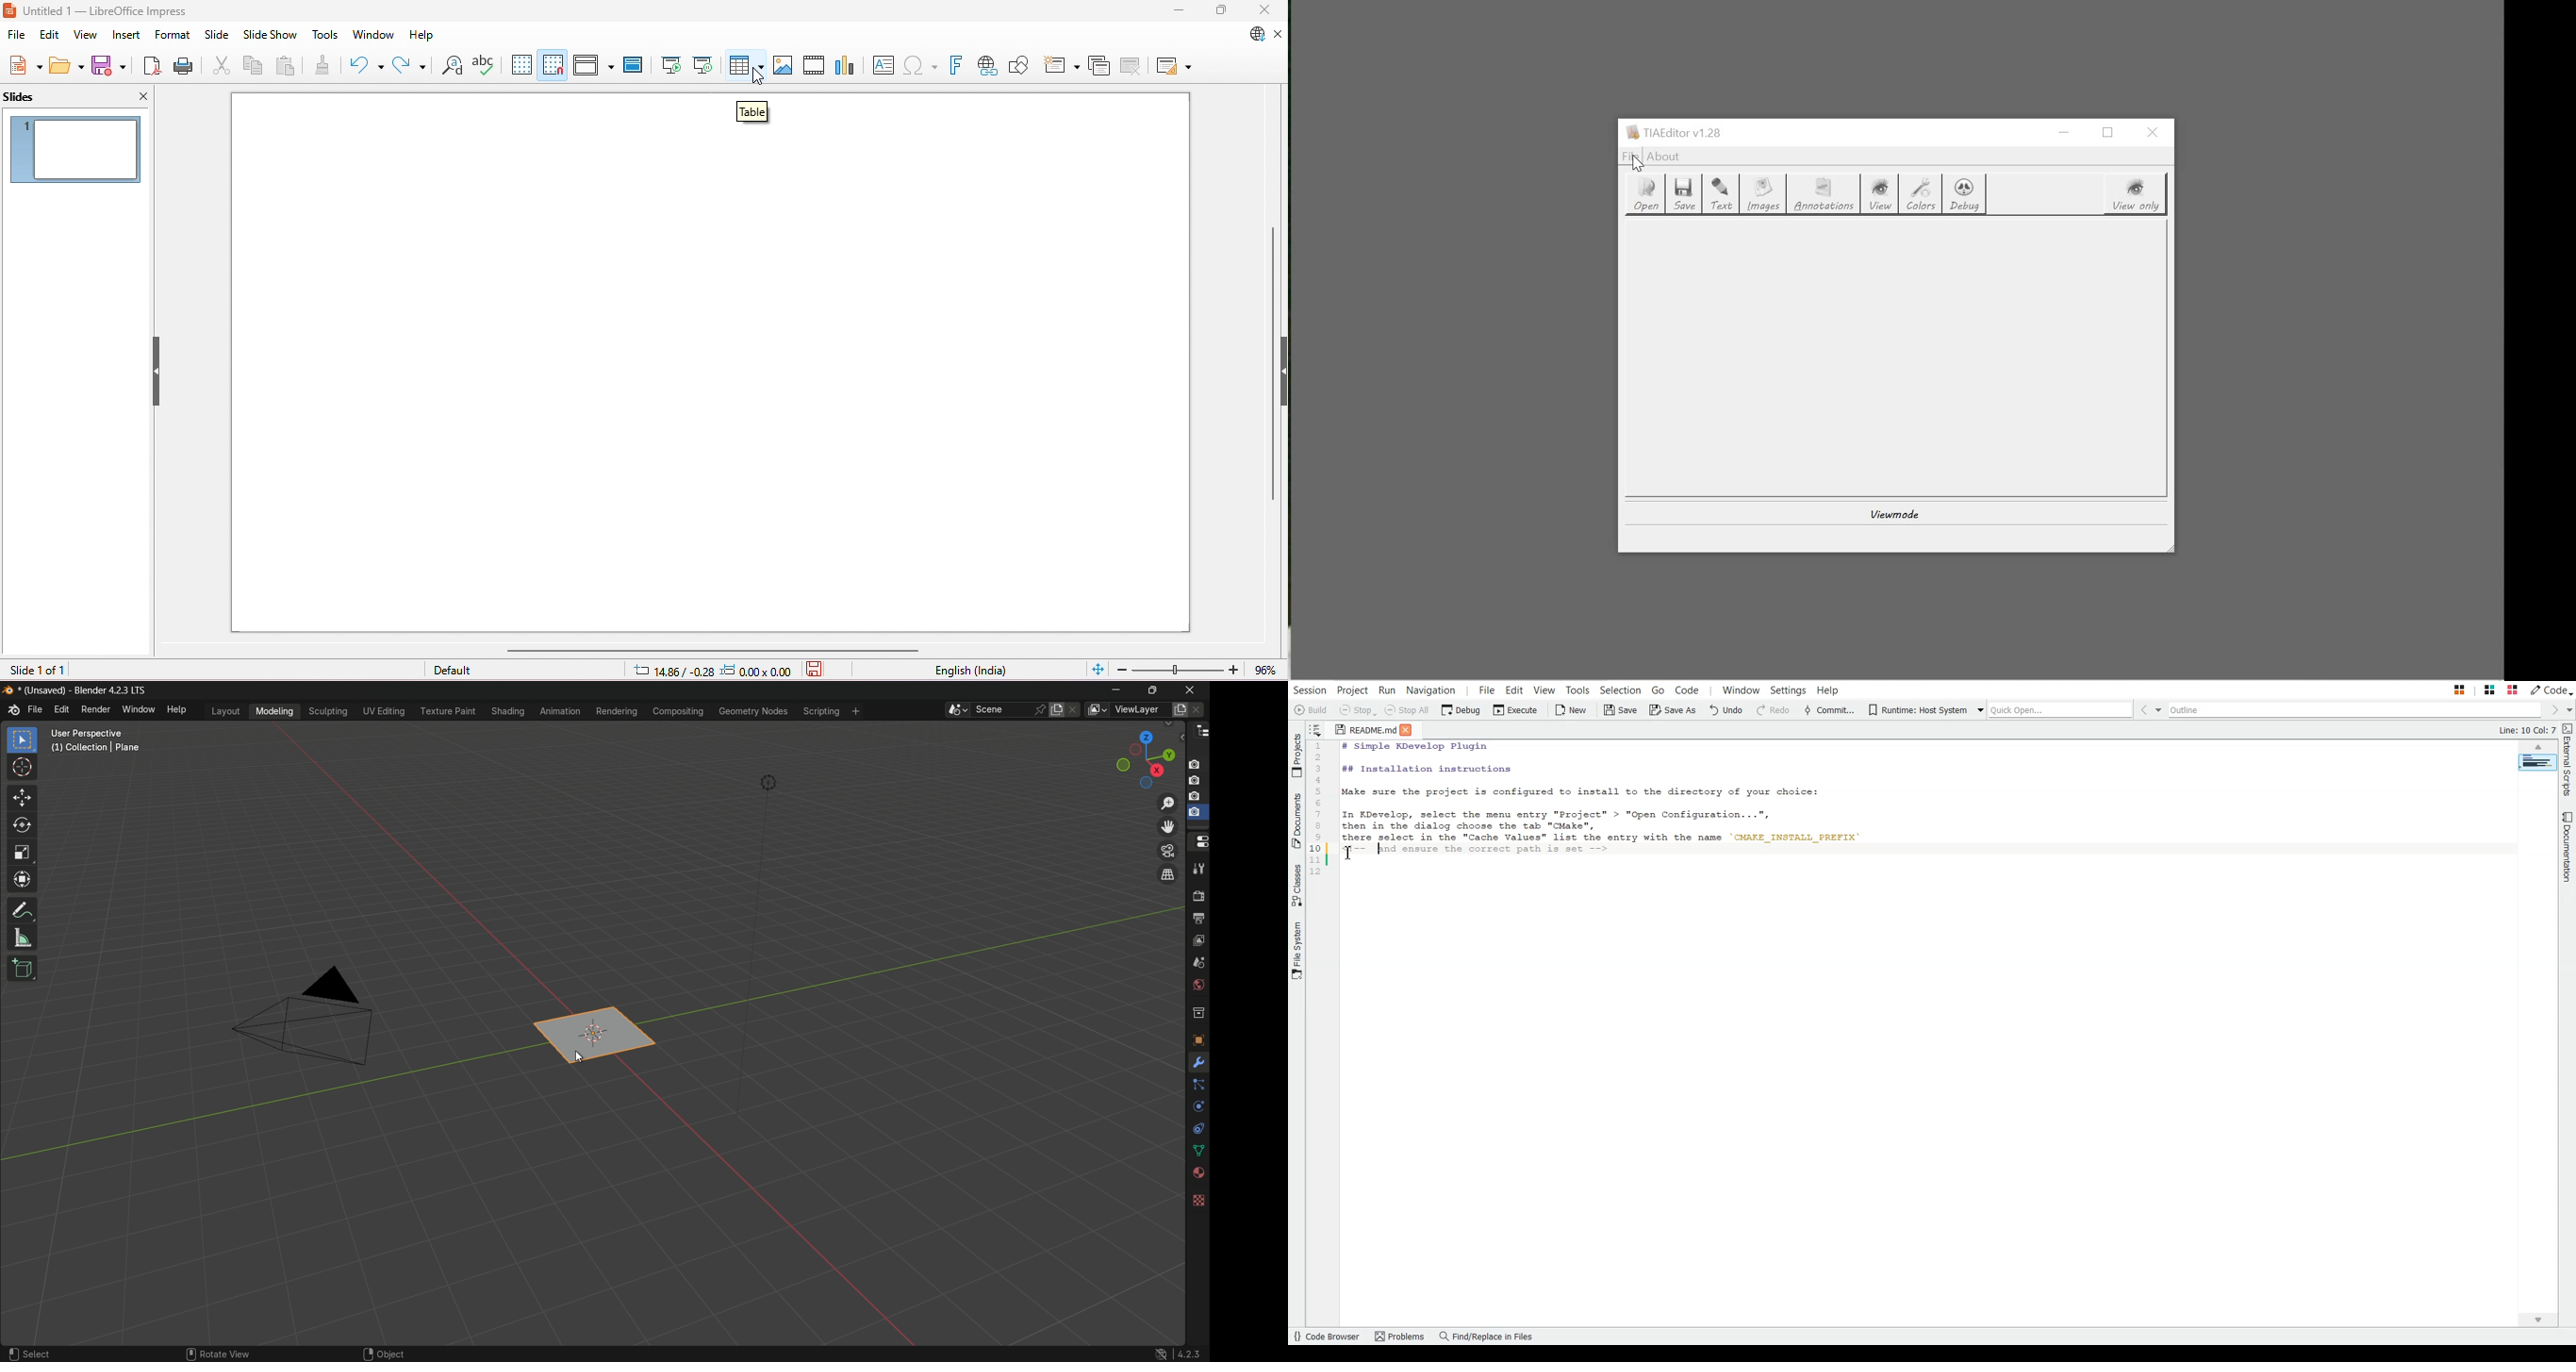  What do you see at coordinates (421, 36) in the screenshot?
I see `help` at bounding box center [421, 36].